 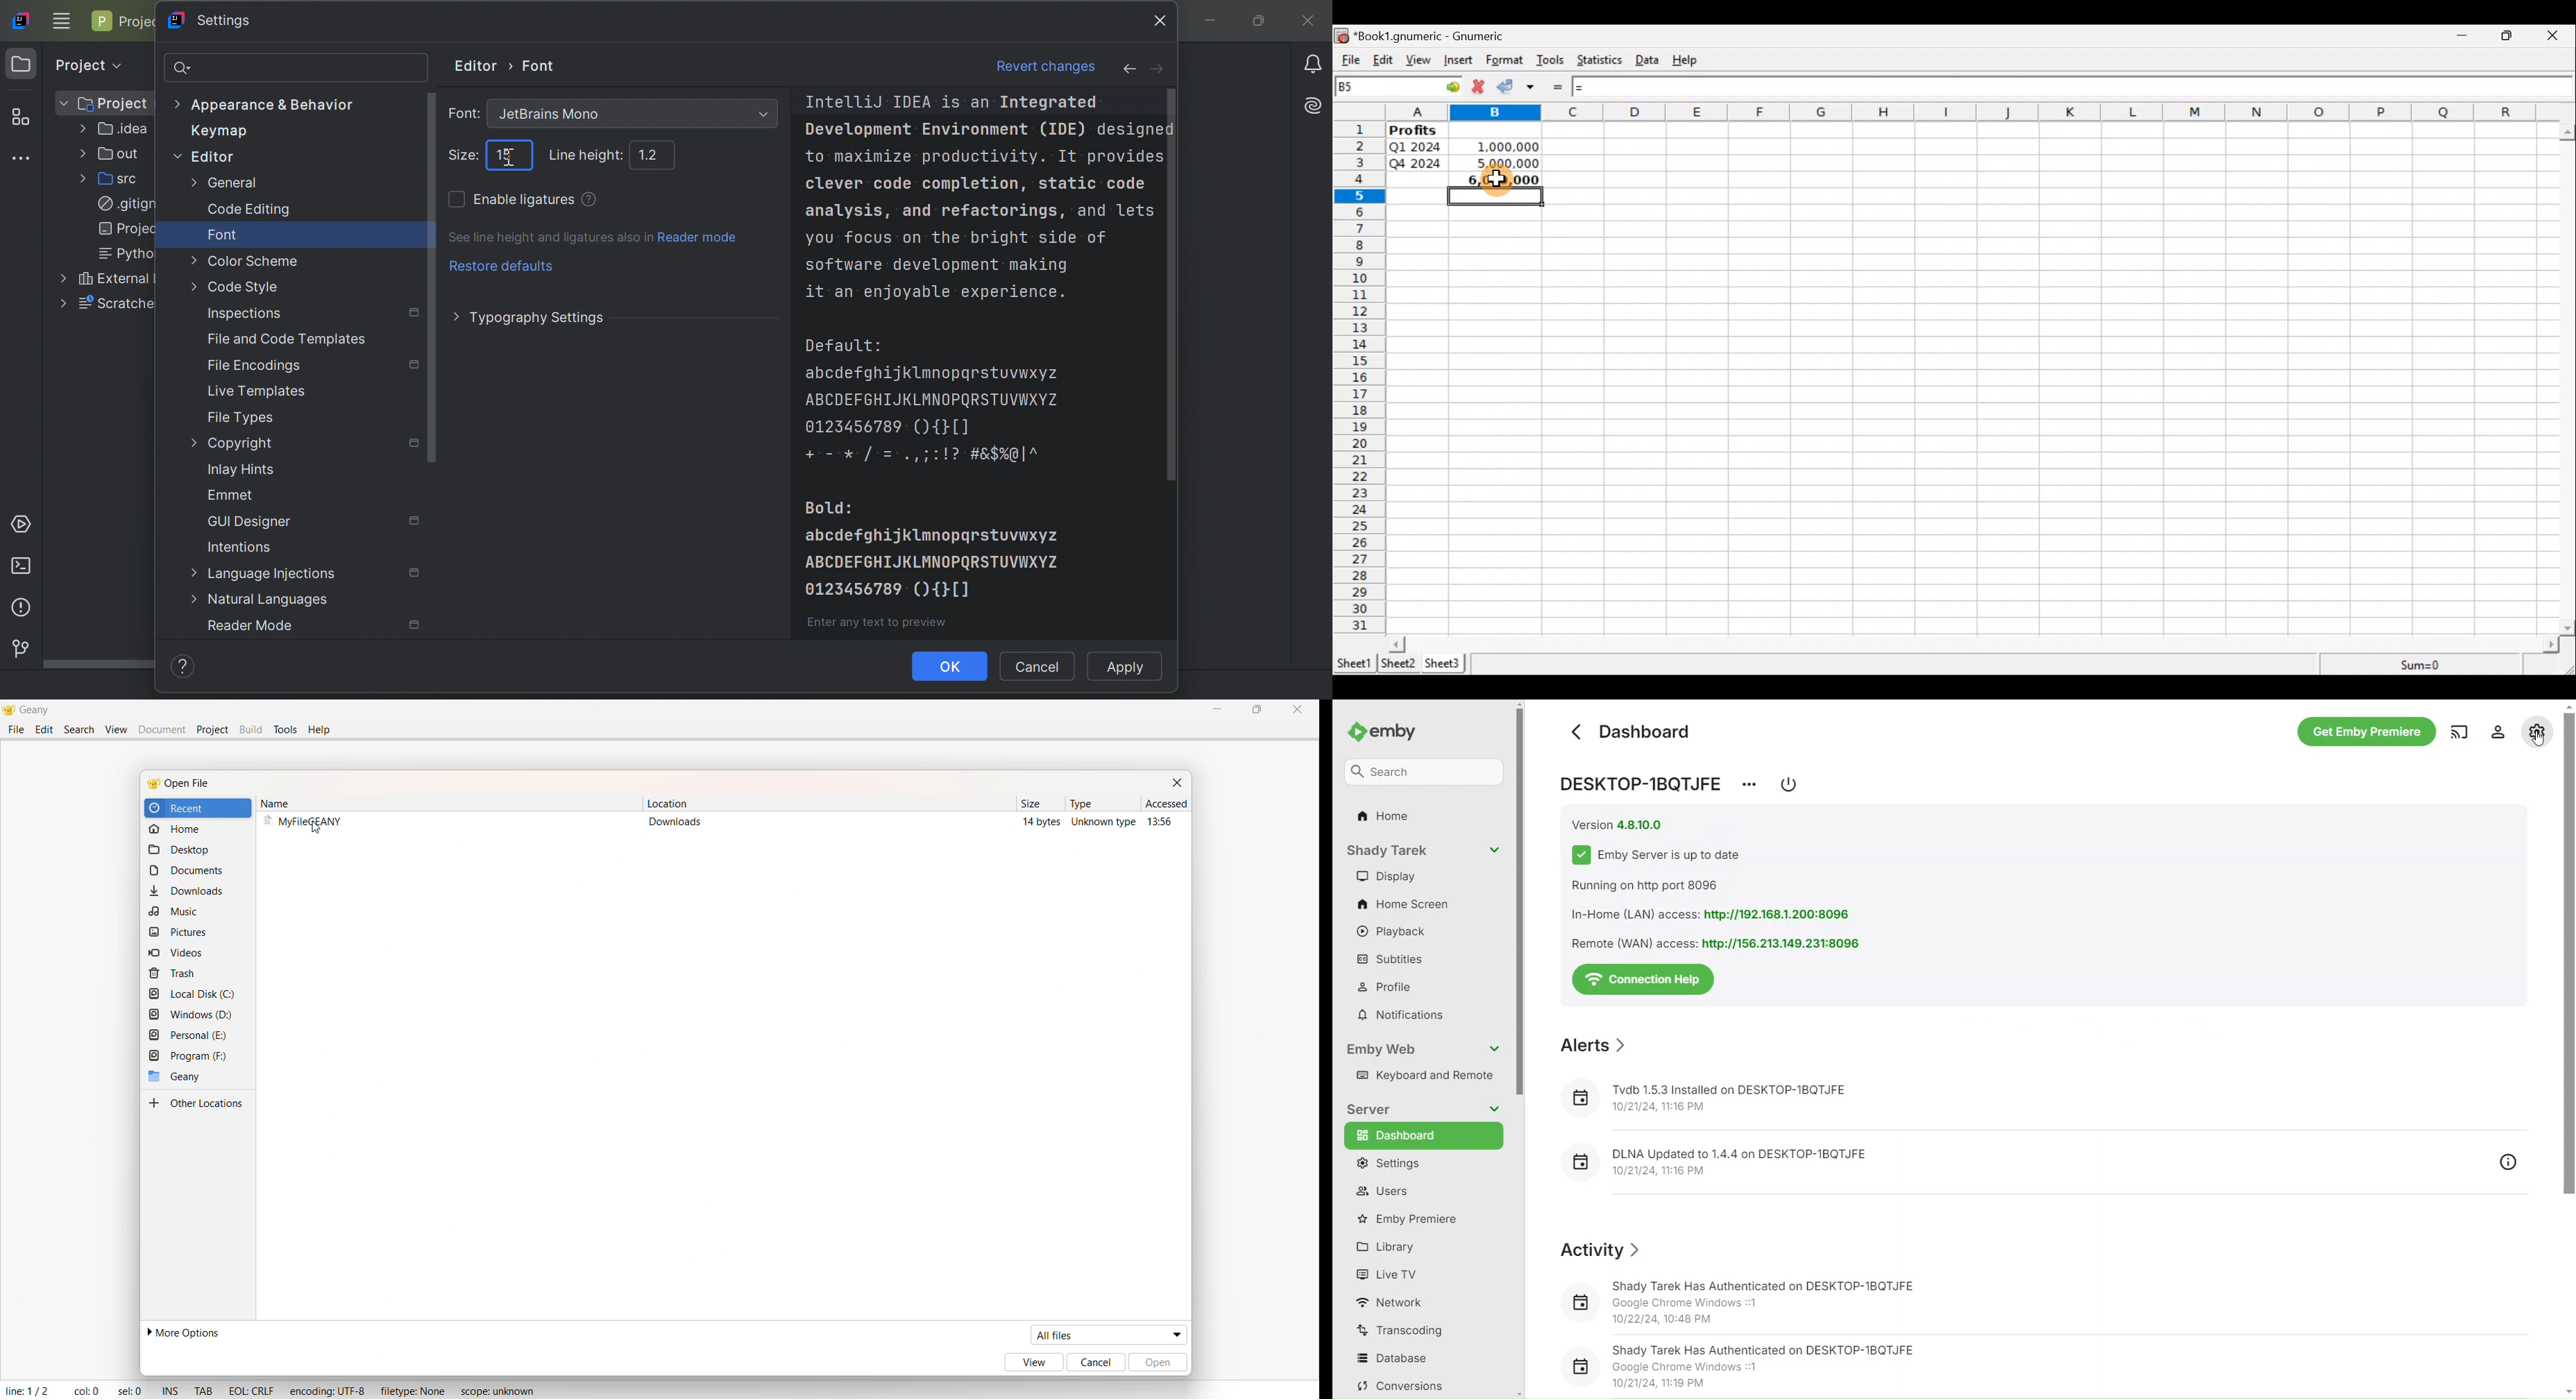 I want to click on Development Environment (IDE) designed, so click(x=986, y=130).